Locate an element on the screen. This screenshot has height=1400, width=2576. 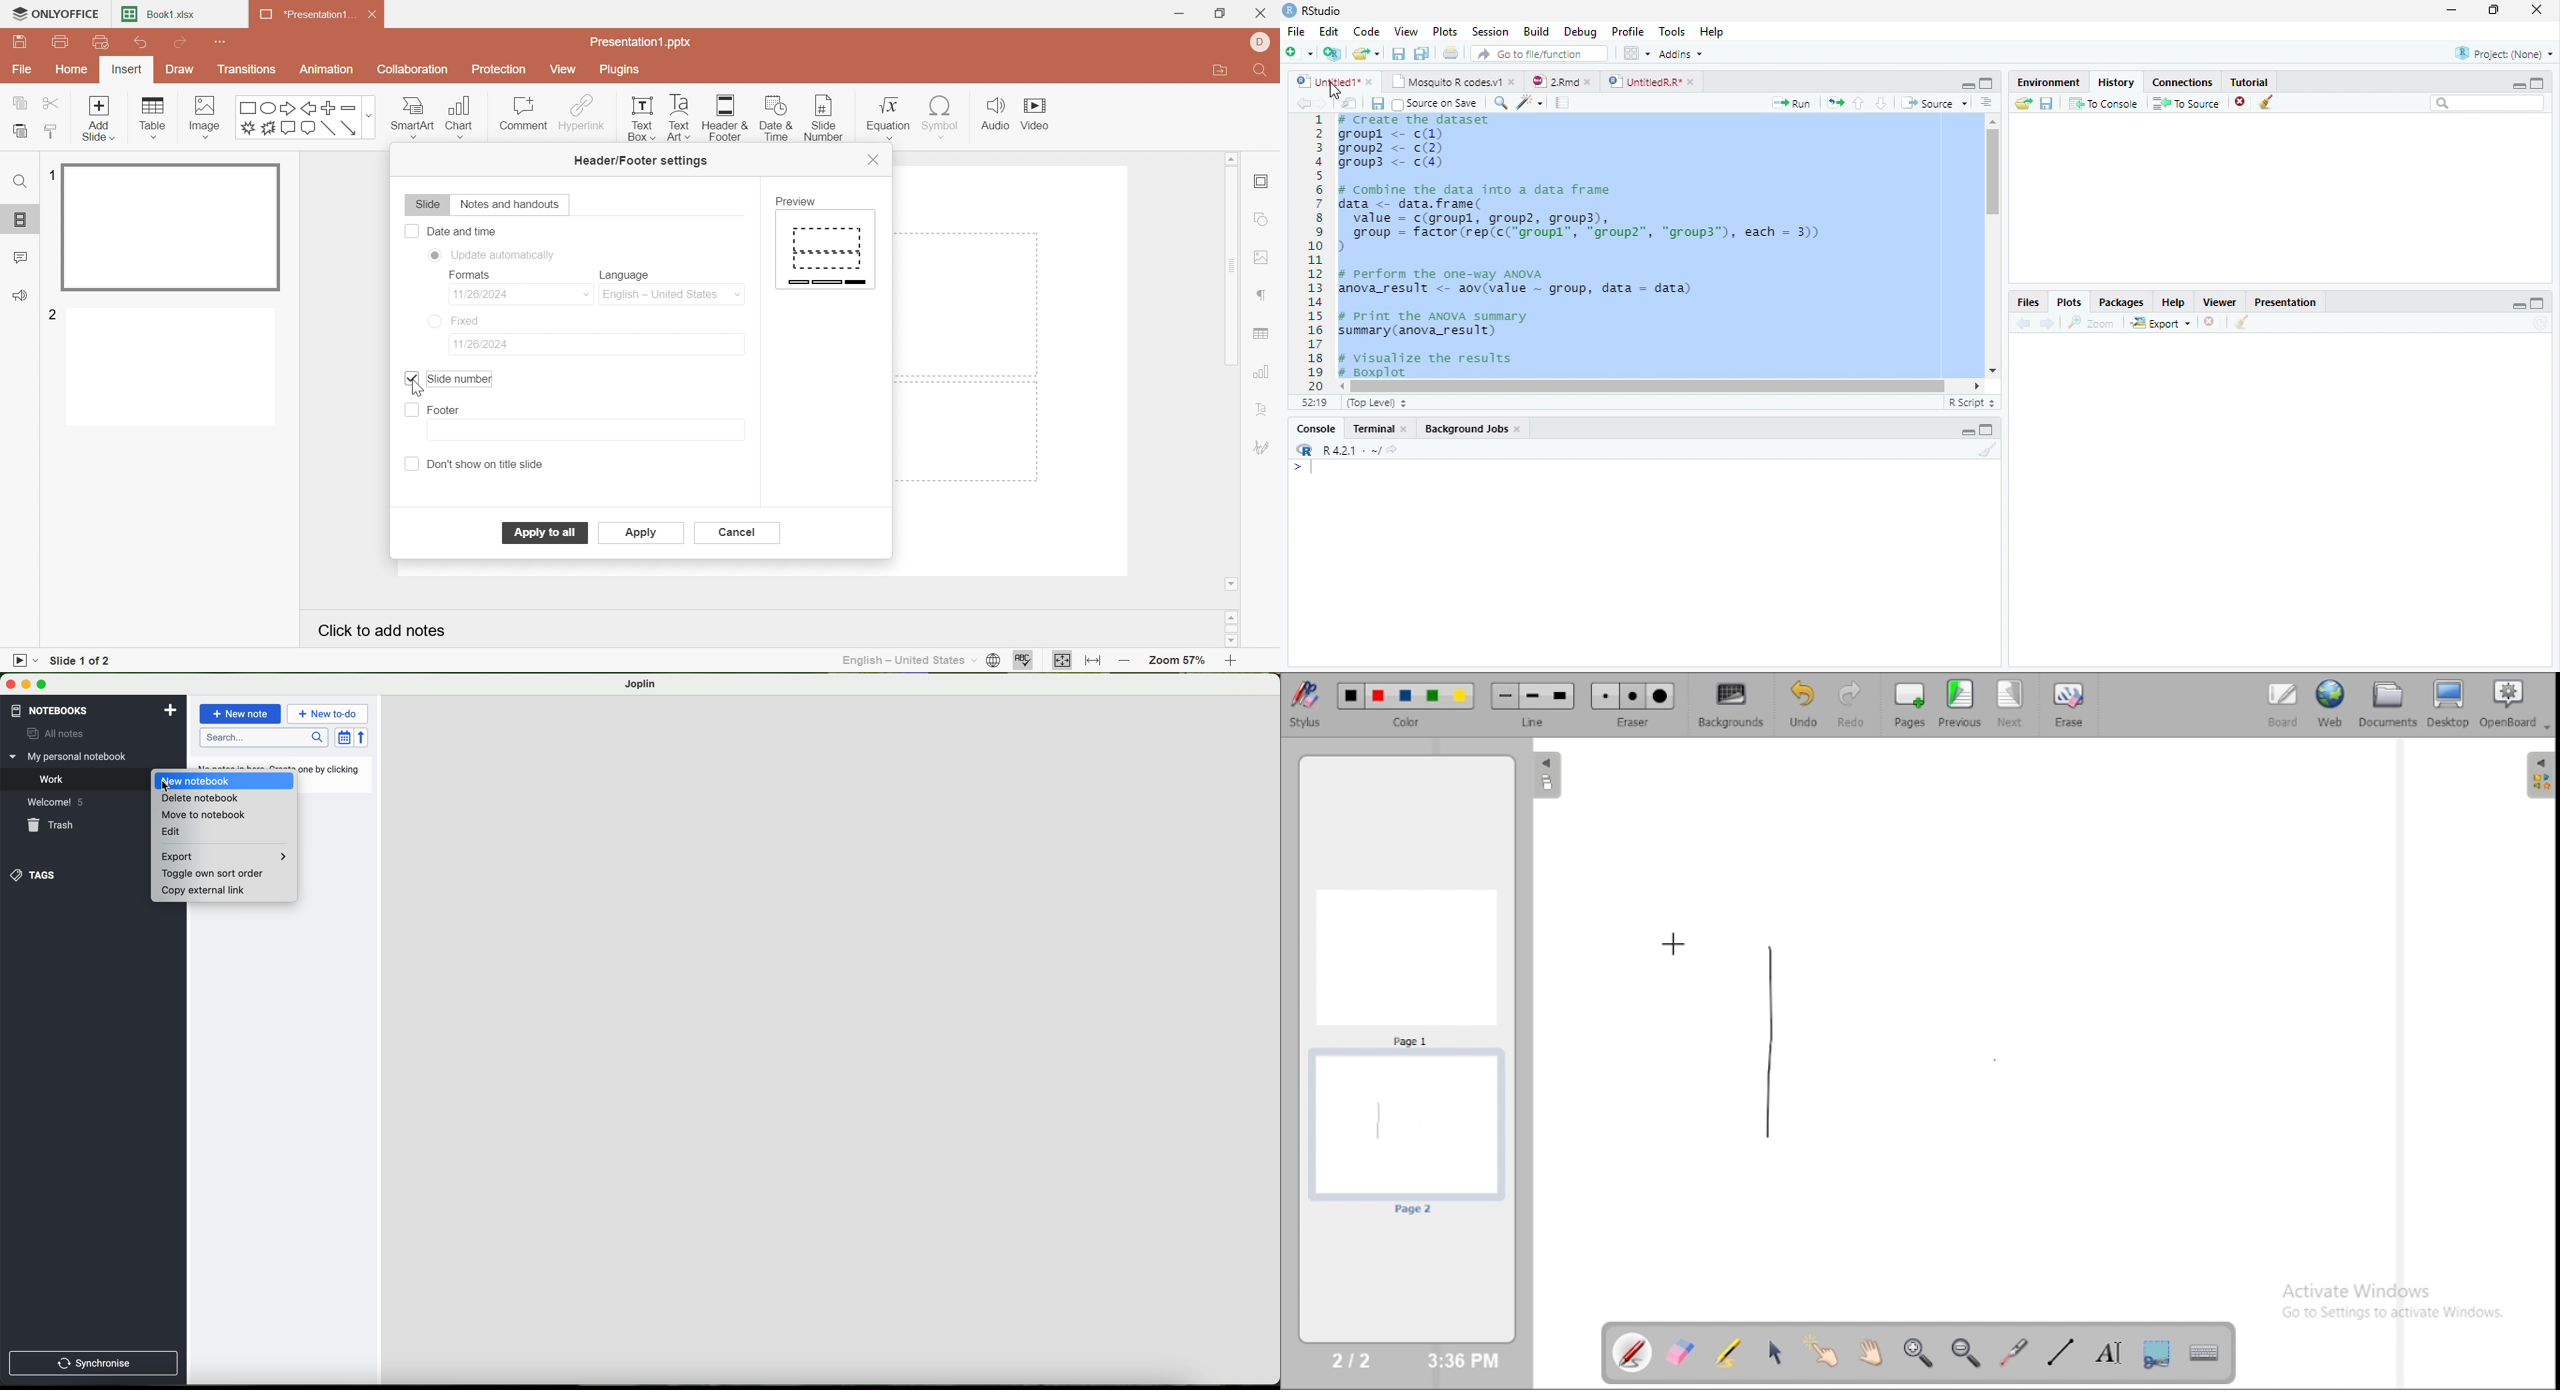
Profile is located at coordinates (1627, 32).